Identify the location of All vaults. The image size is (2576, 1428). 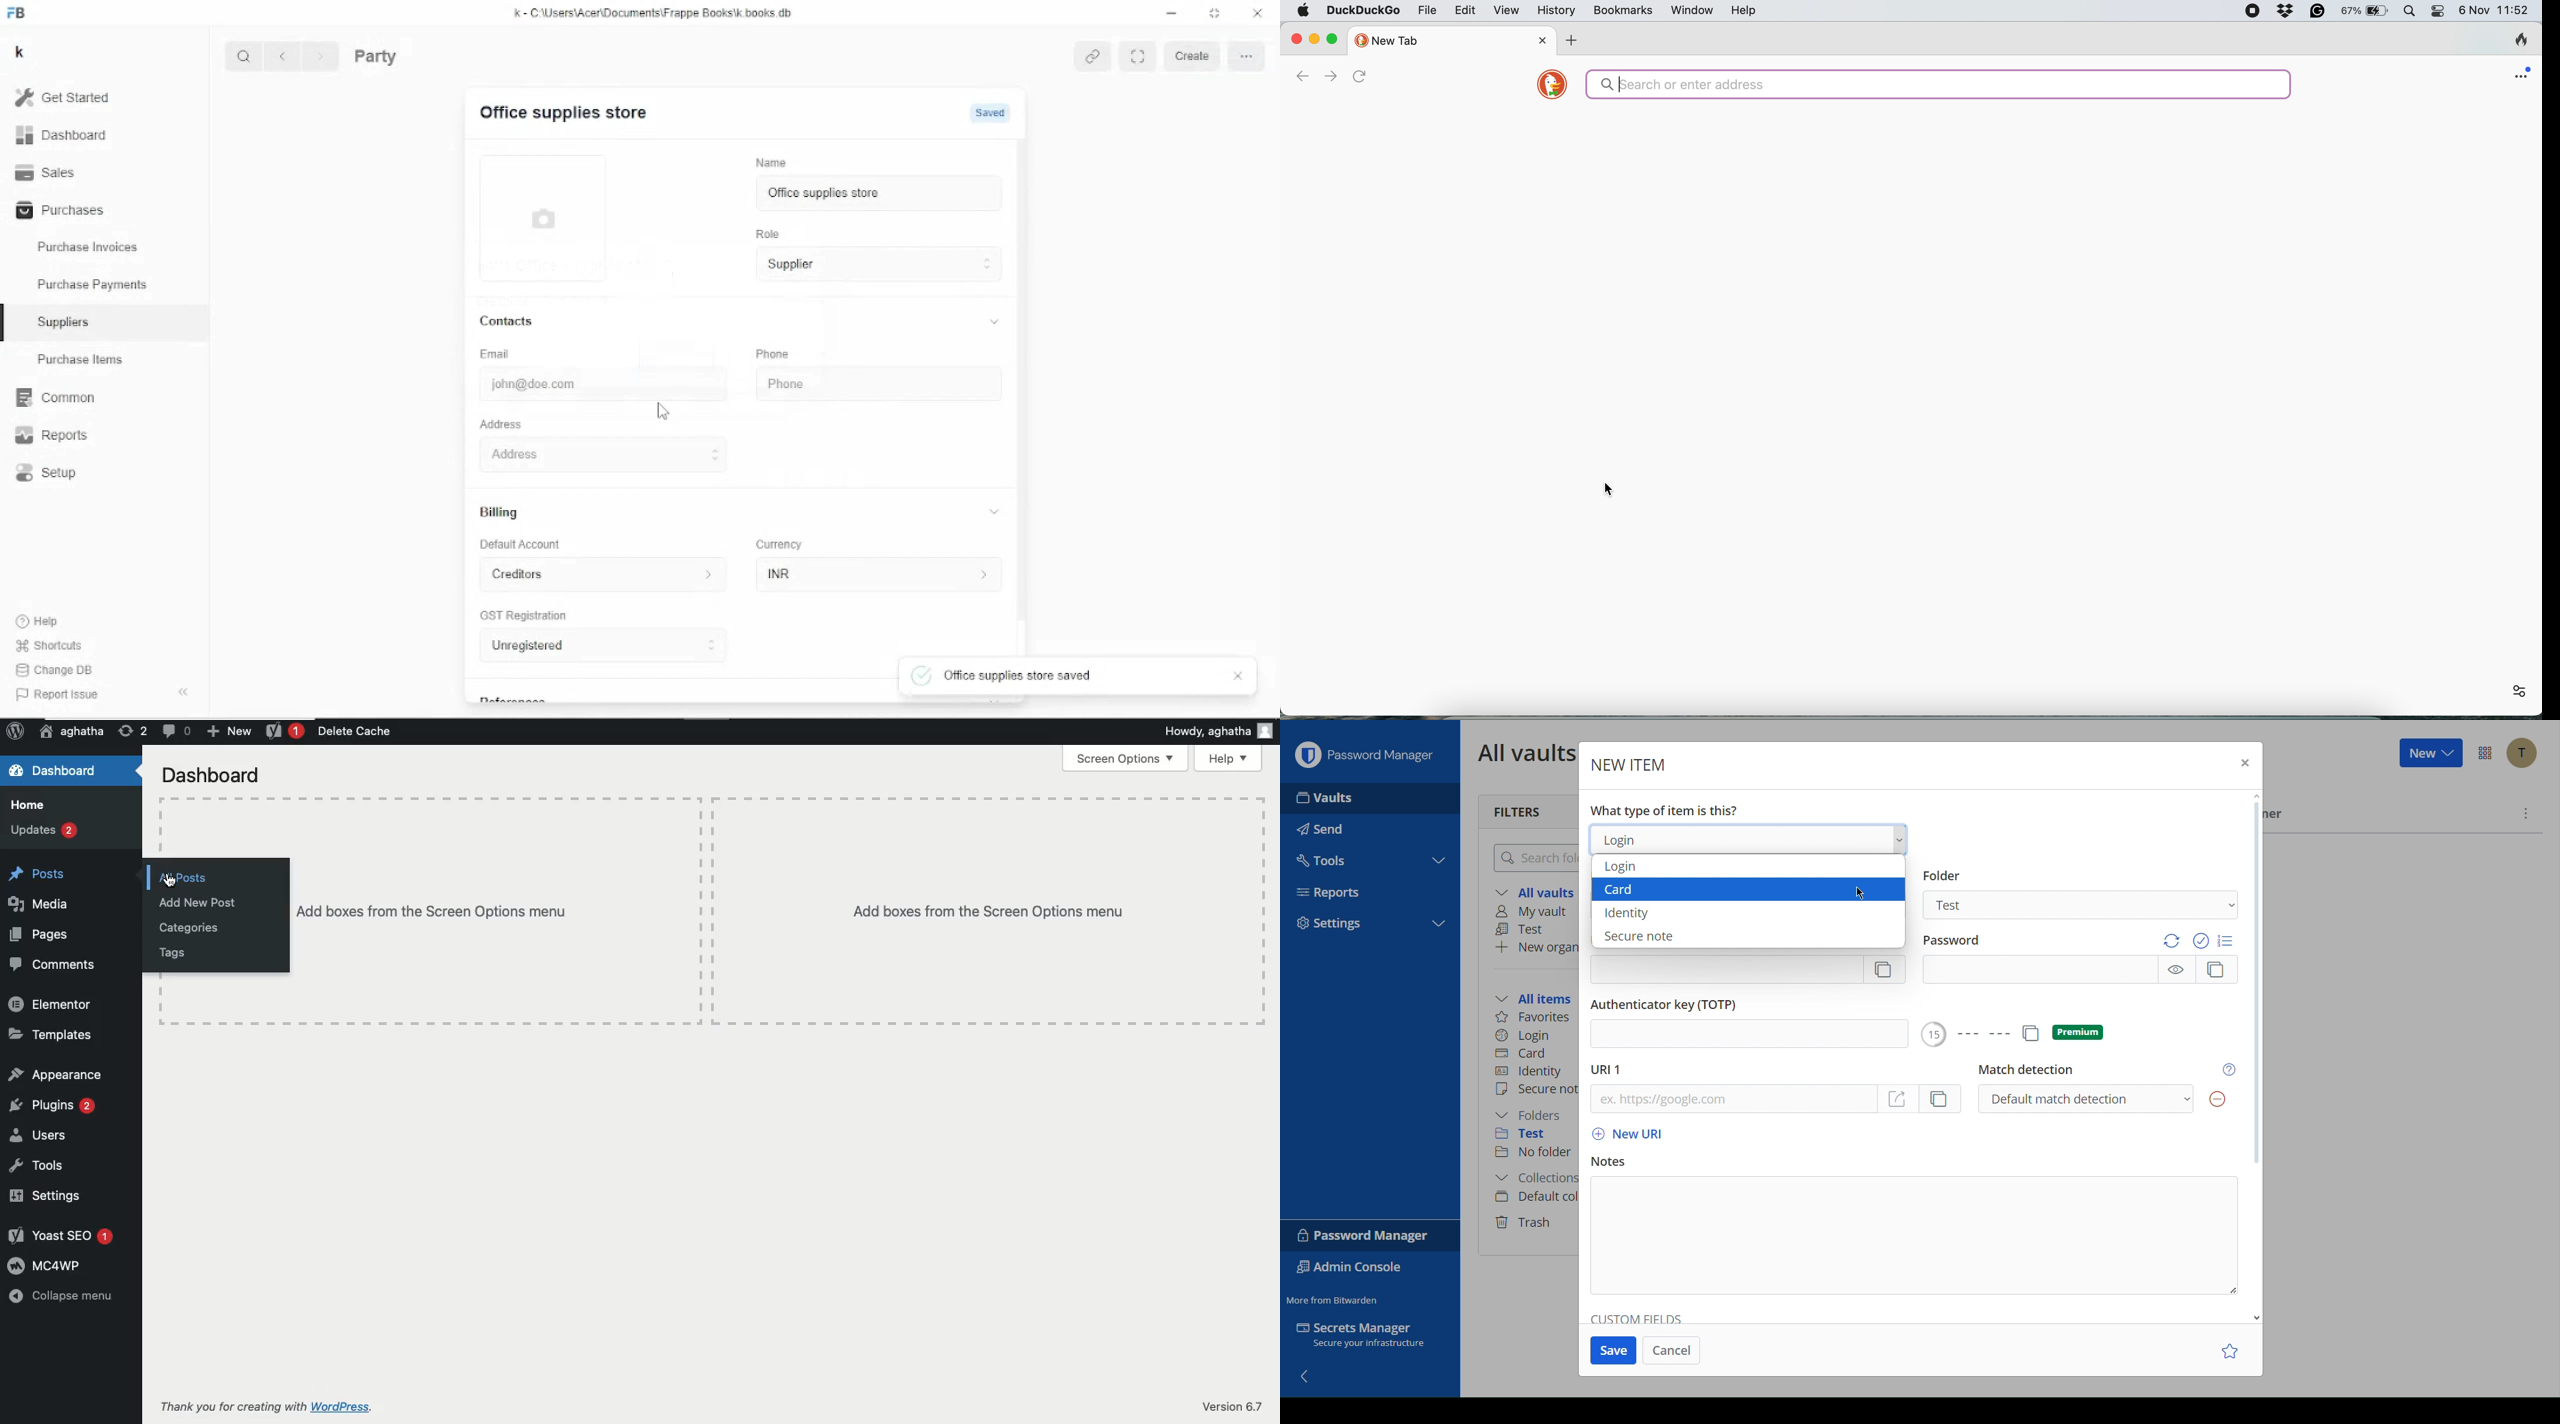
(1530, 890).